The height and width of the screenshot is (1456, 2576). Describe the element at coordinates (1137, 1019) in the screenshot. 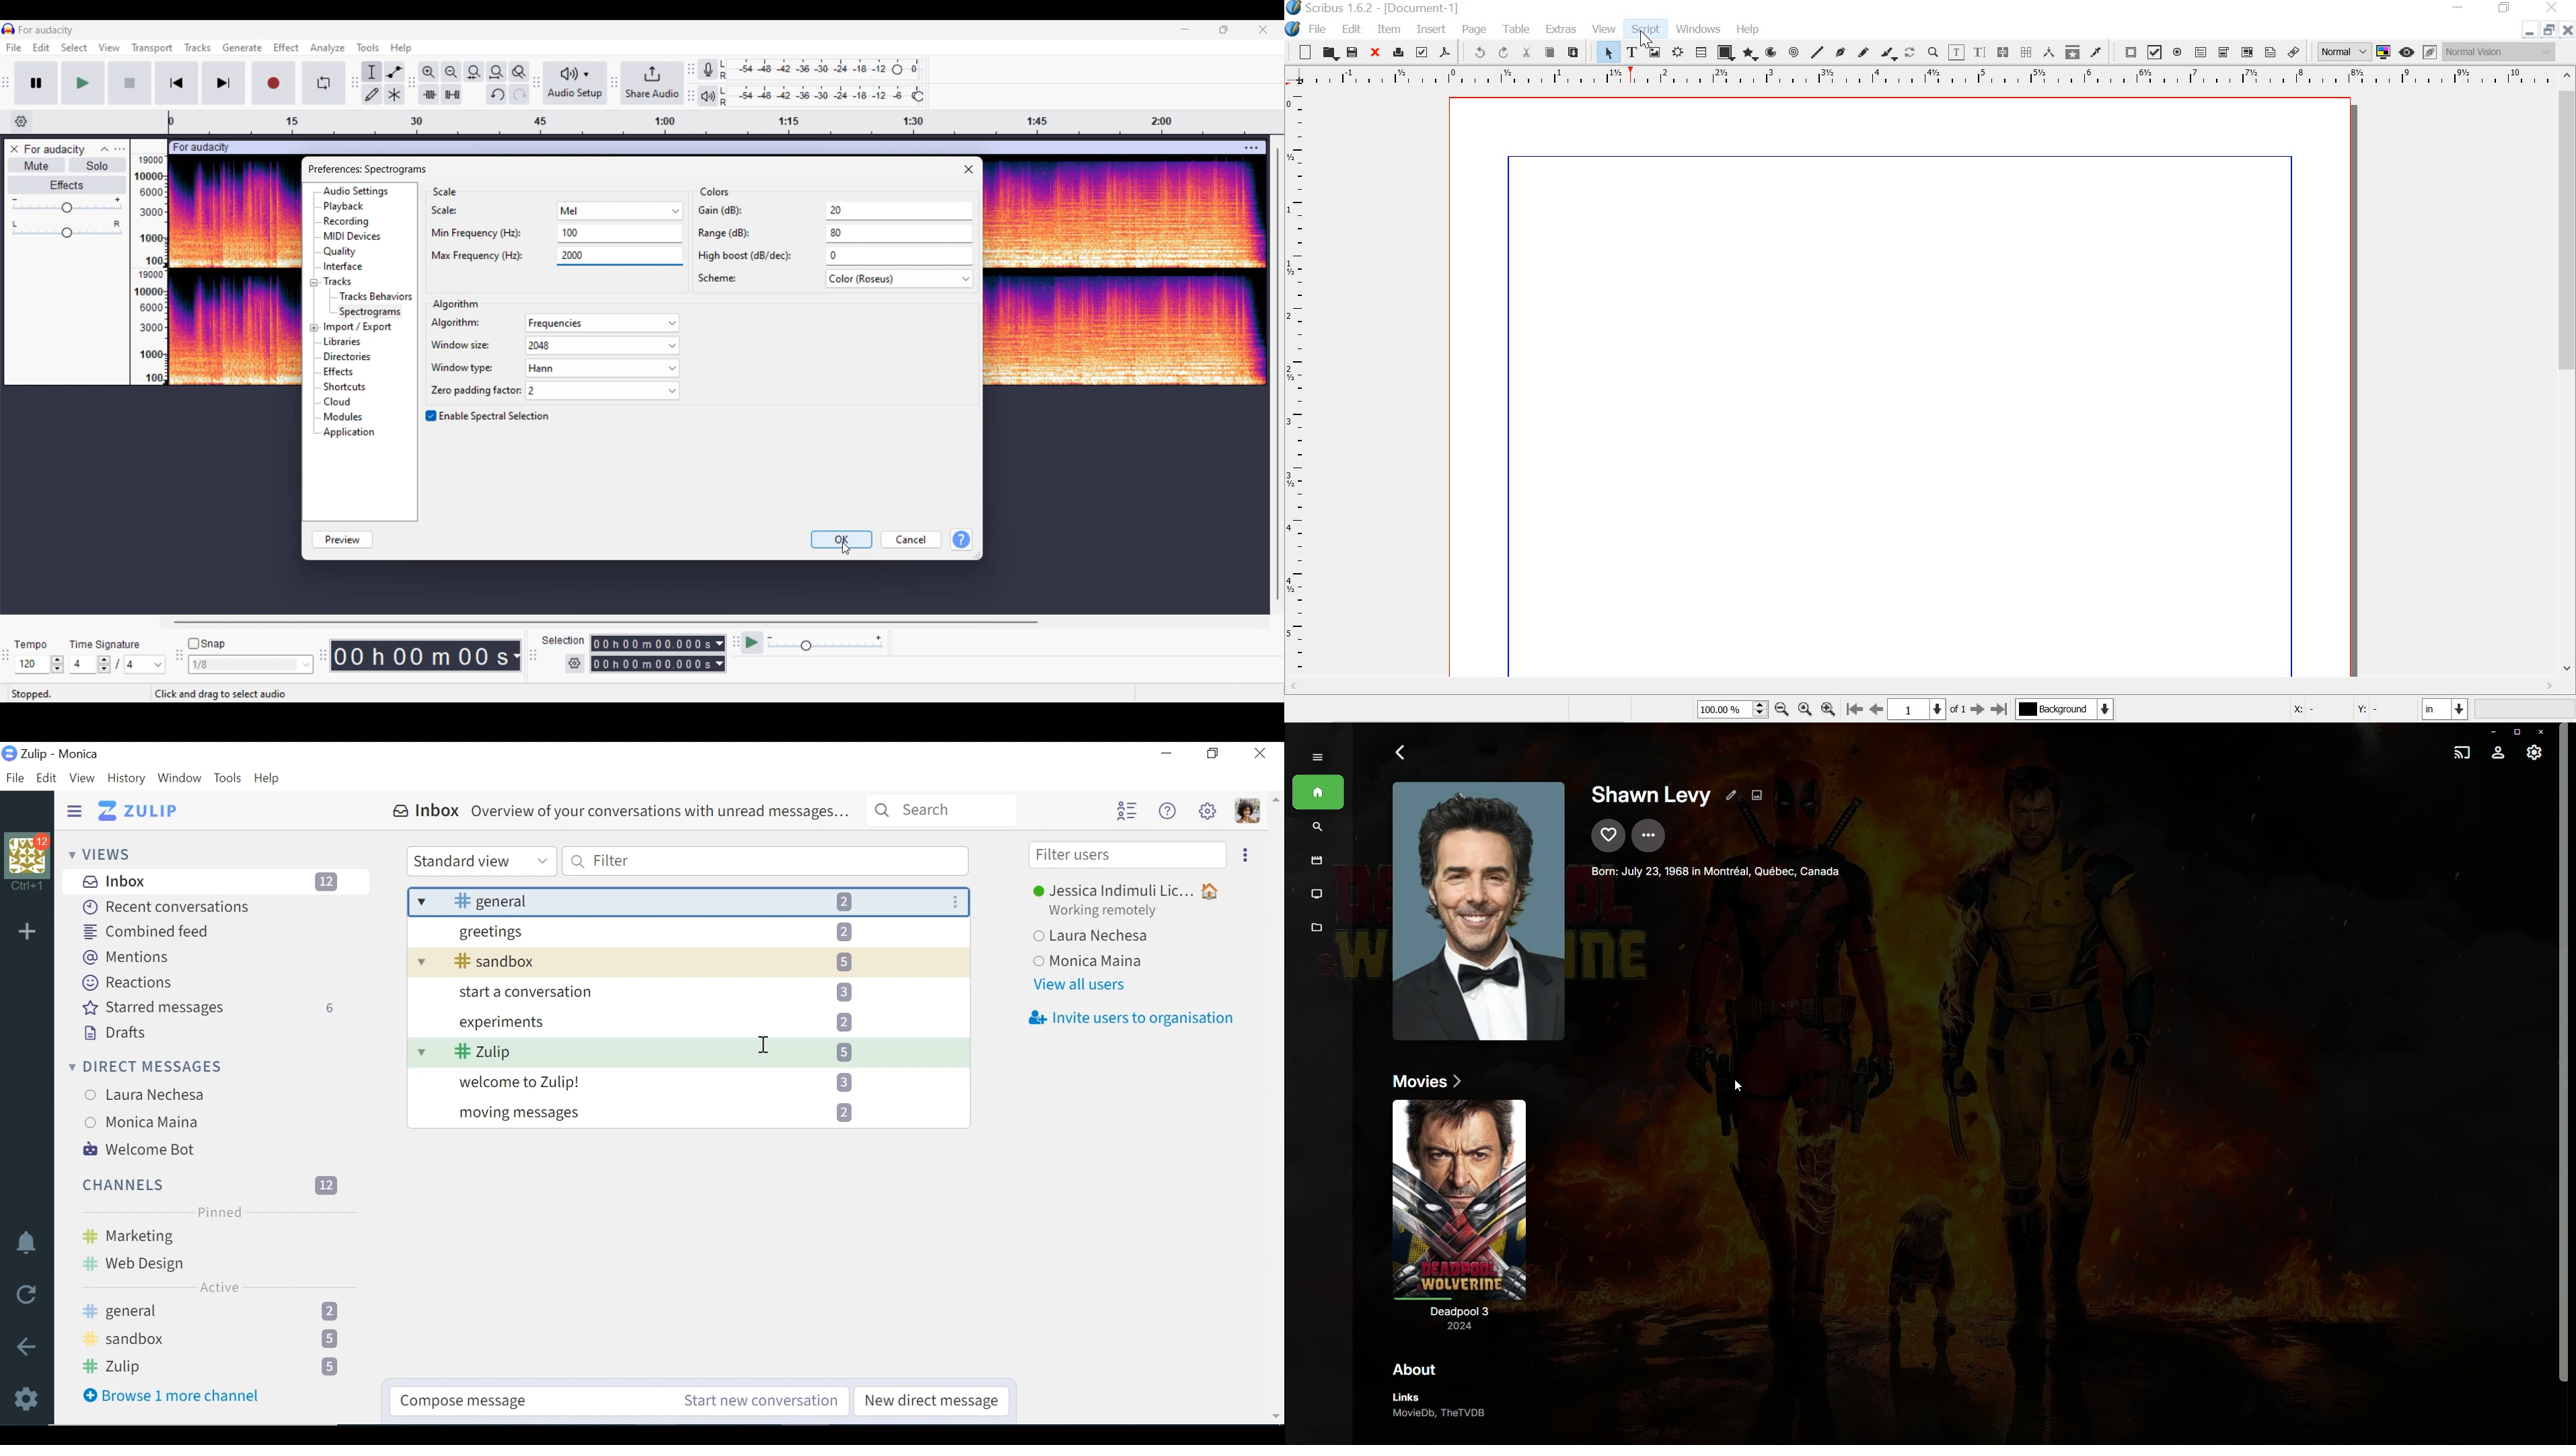

I see `Invite users to organisation` at that location.